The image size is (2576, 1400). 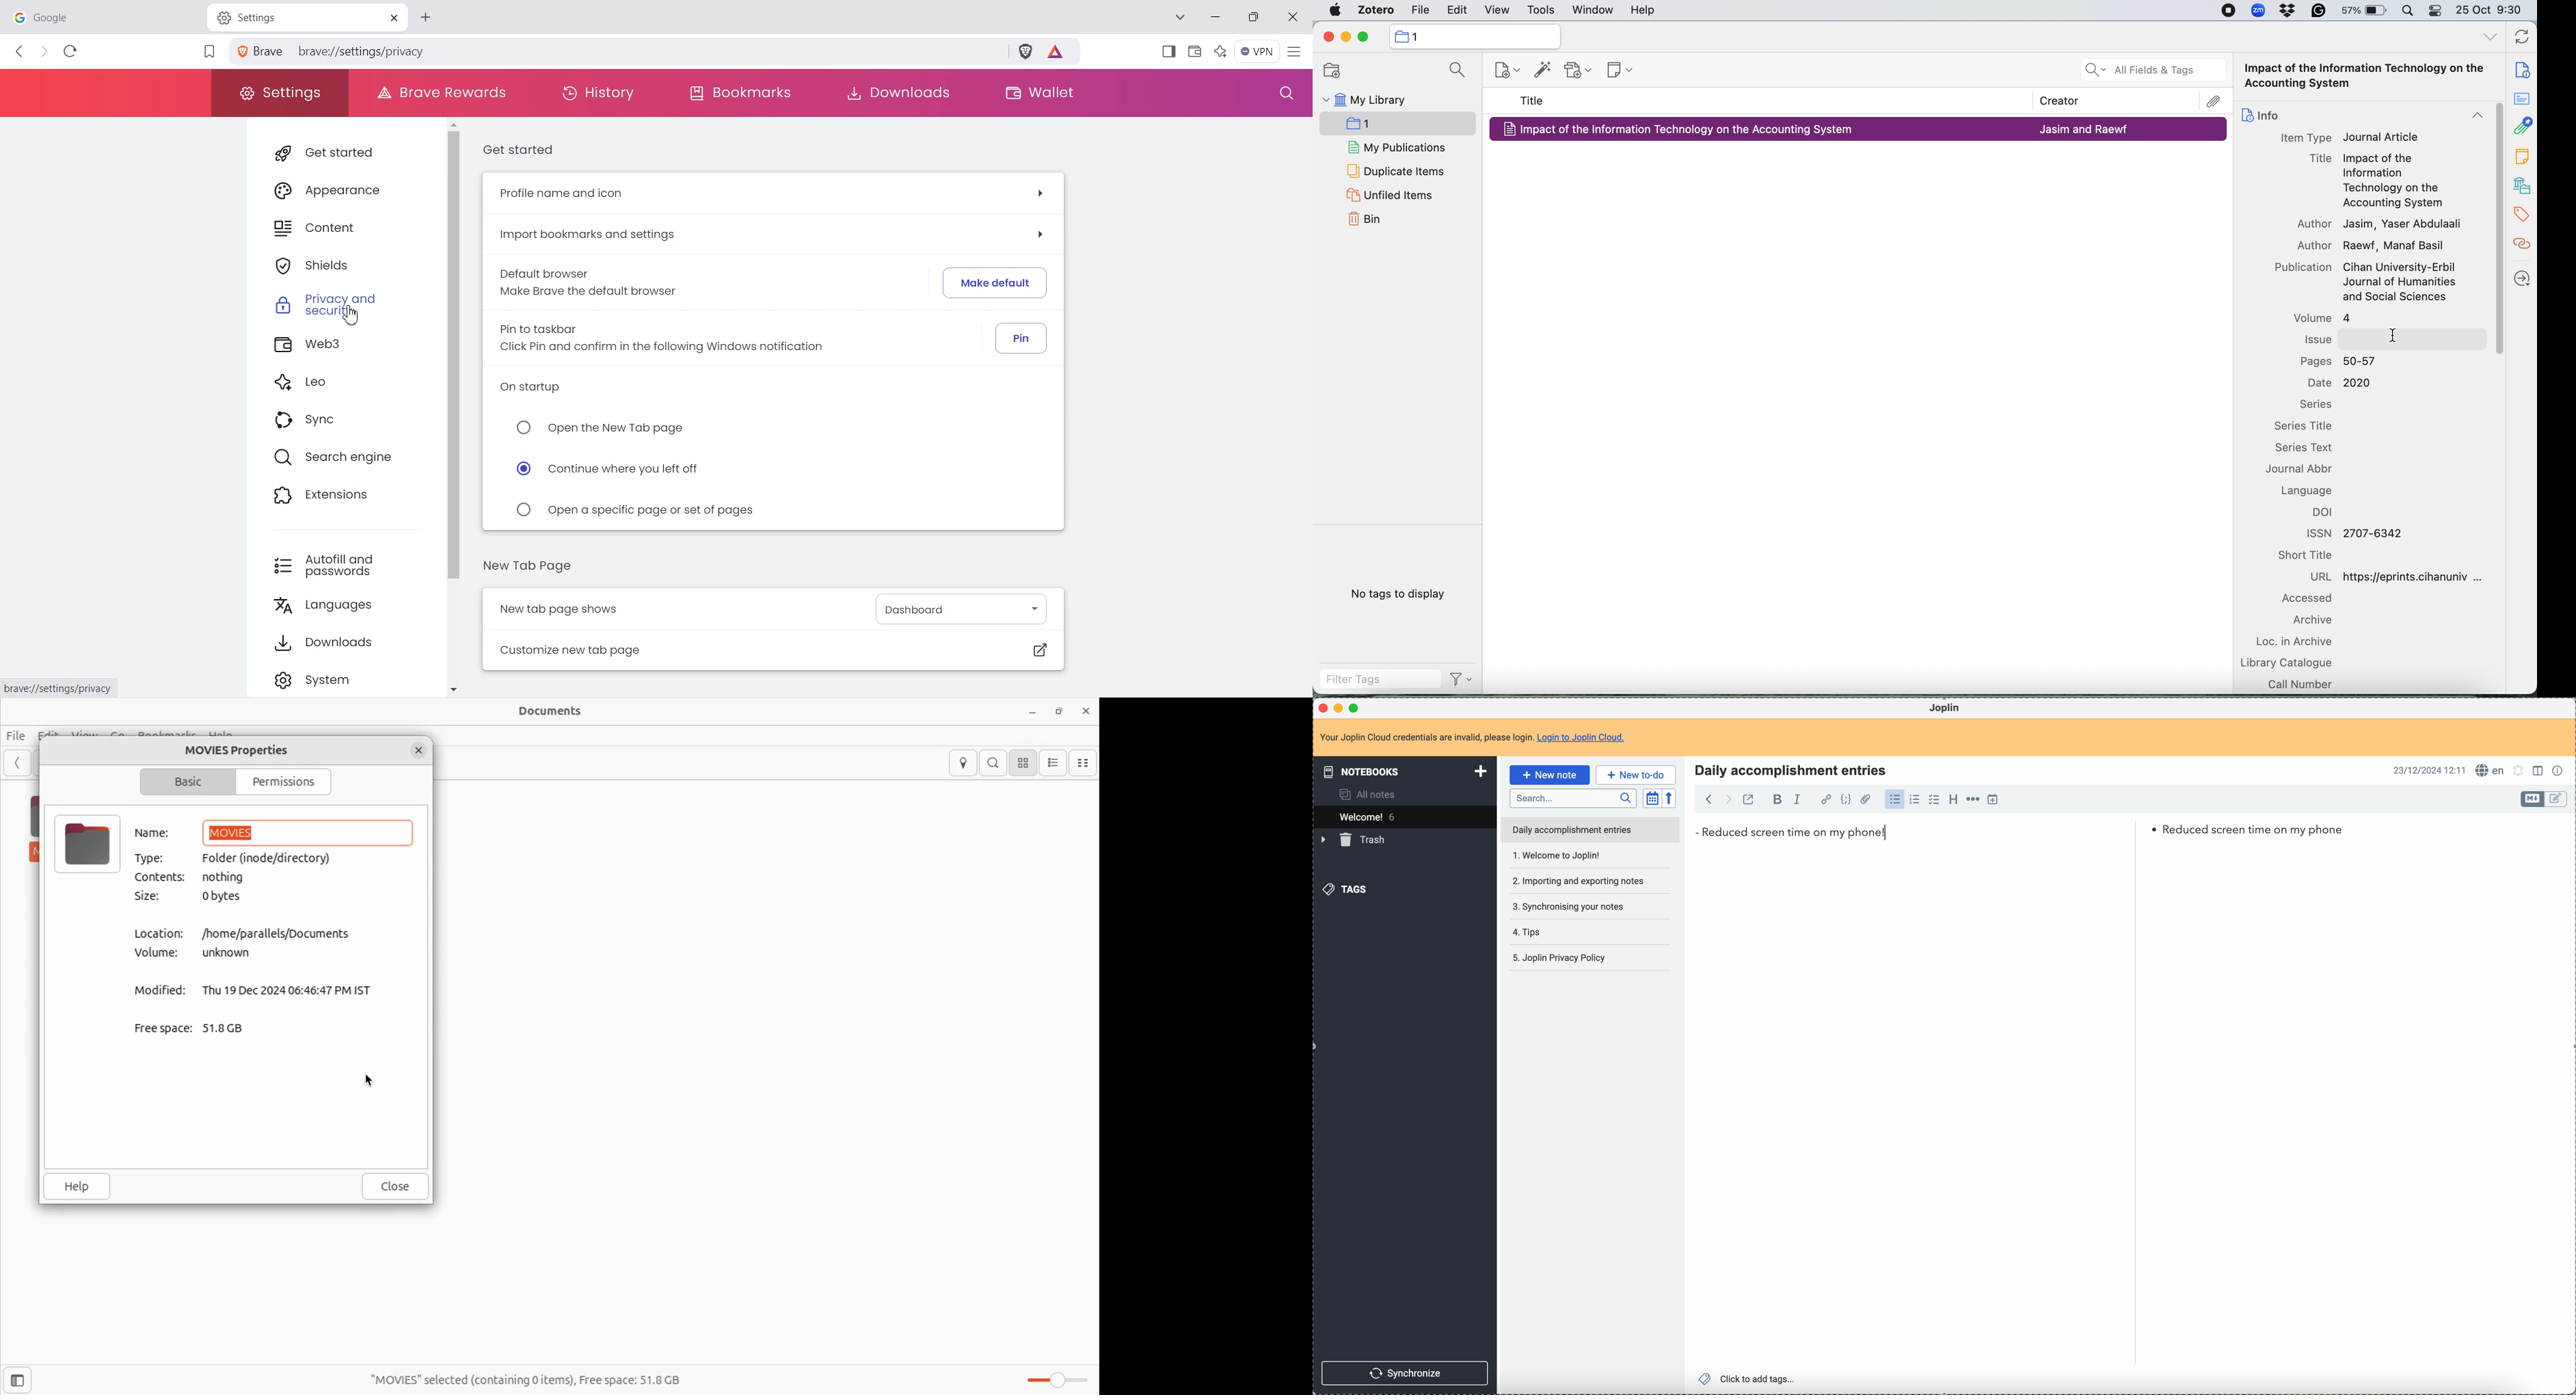 What do you see at coordinates (1475, 37) in the screenshot?
I see `collection` at bounding box center [1475, 37].